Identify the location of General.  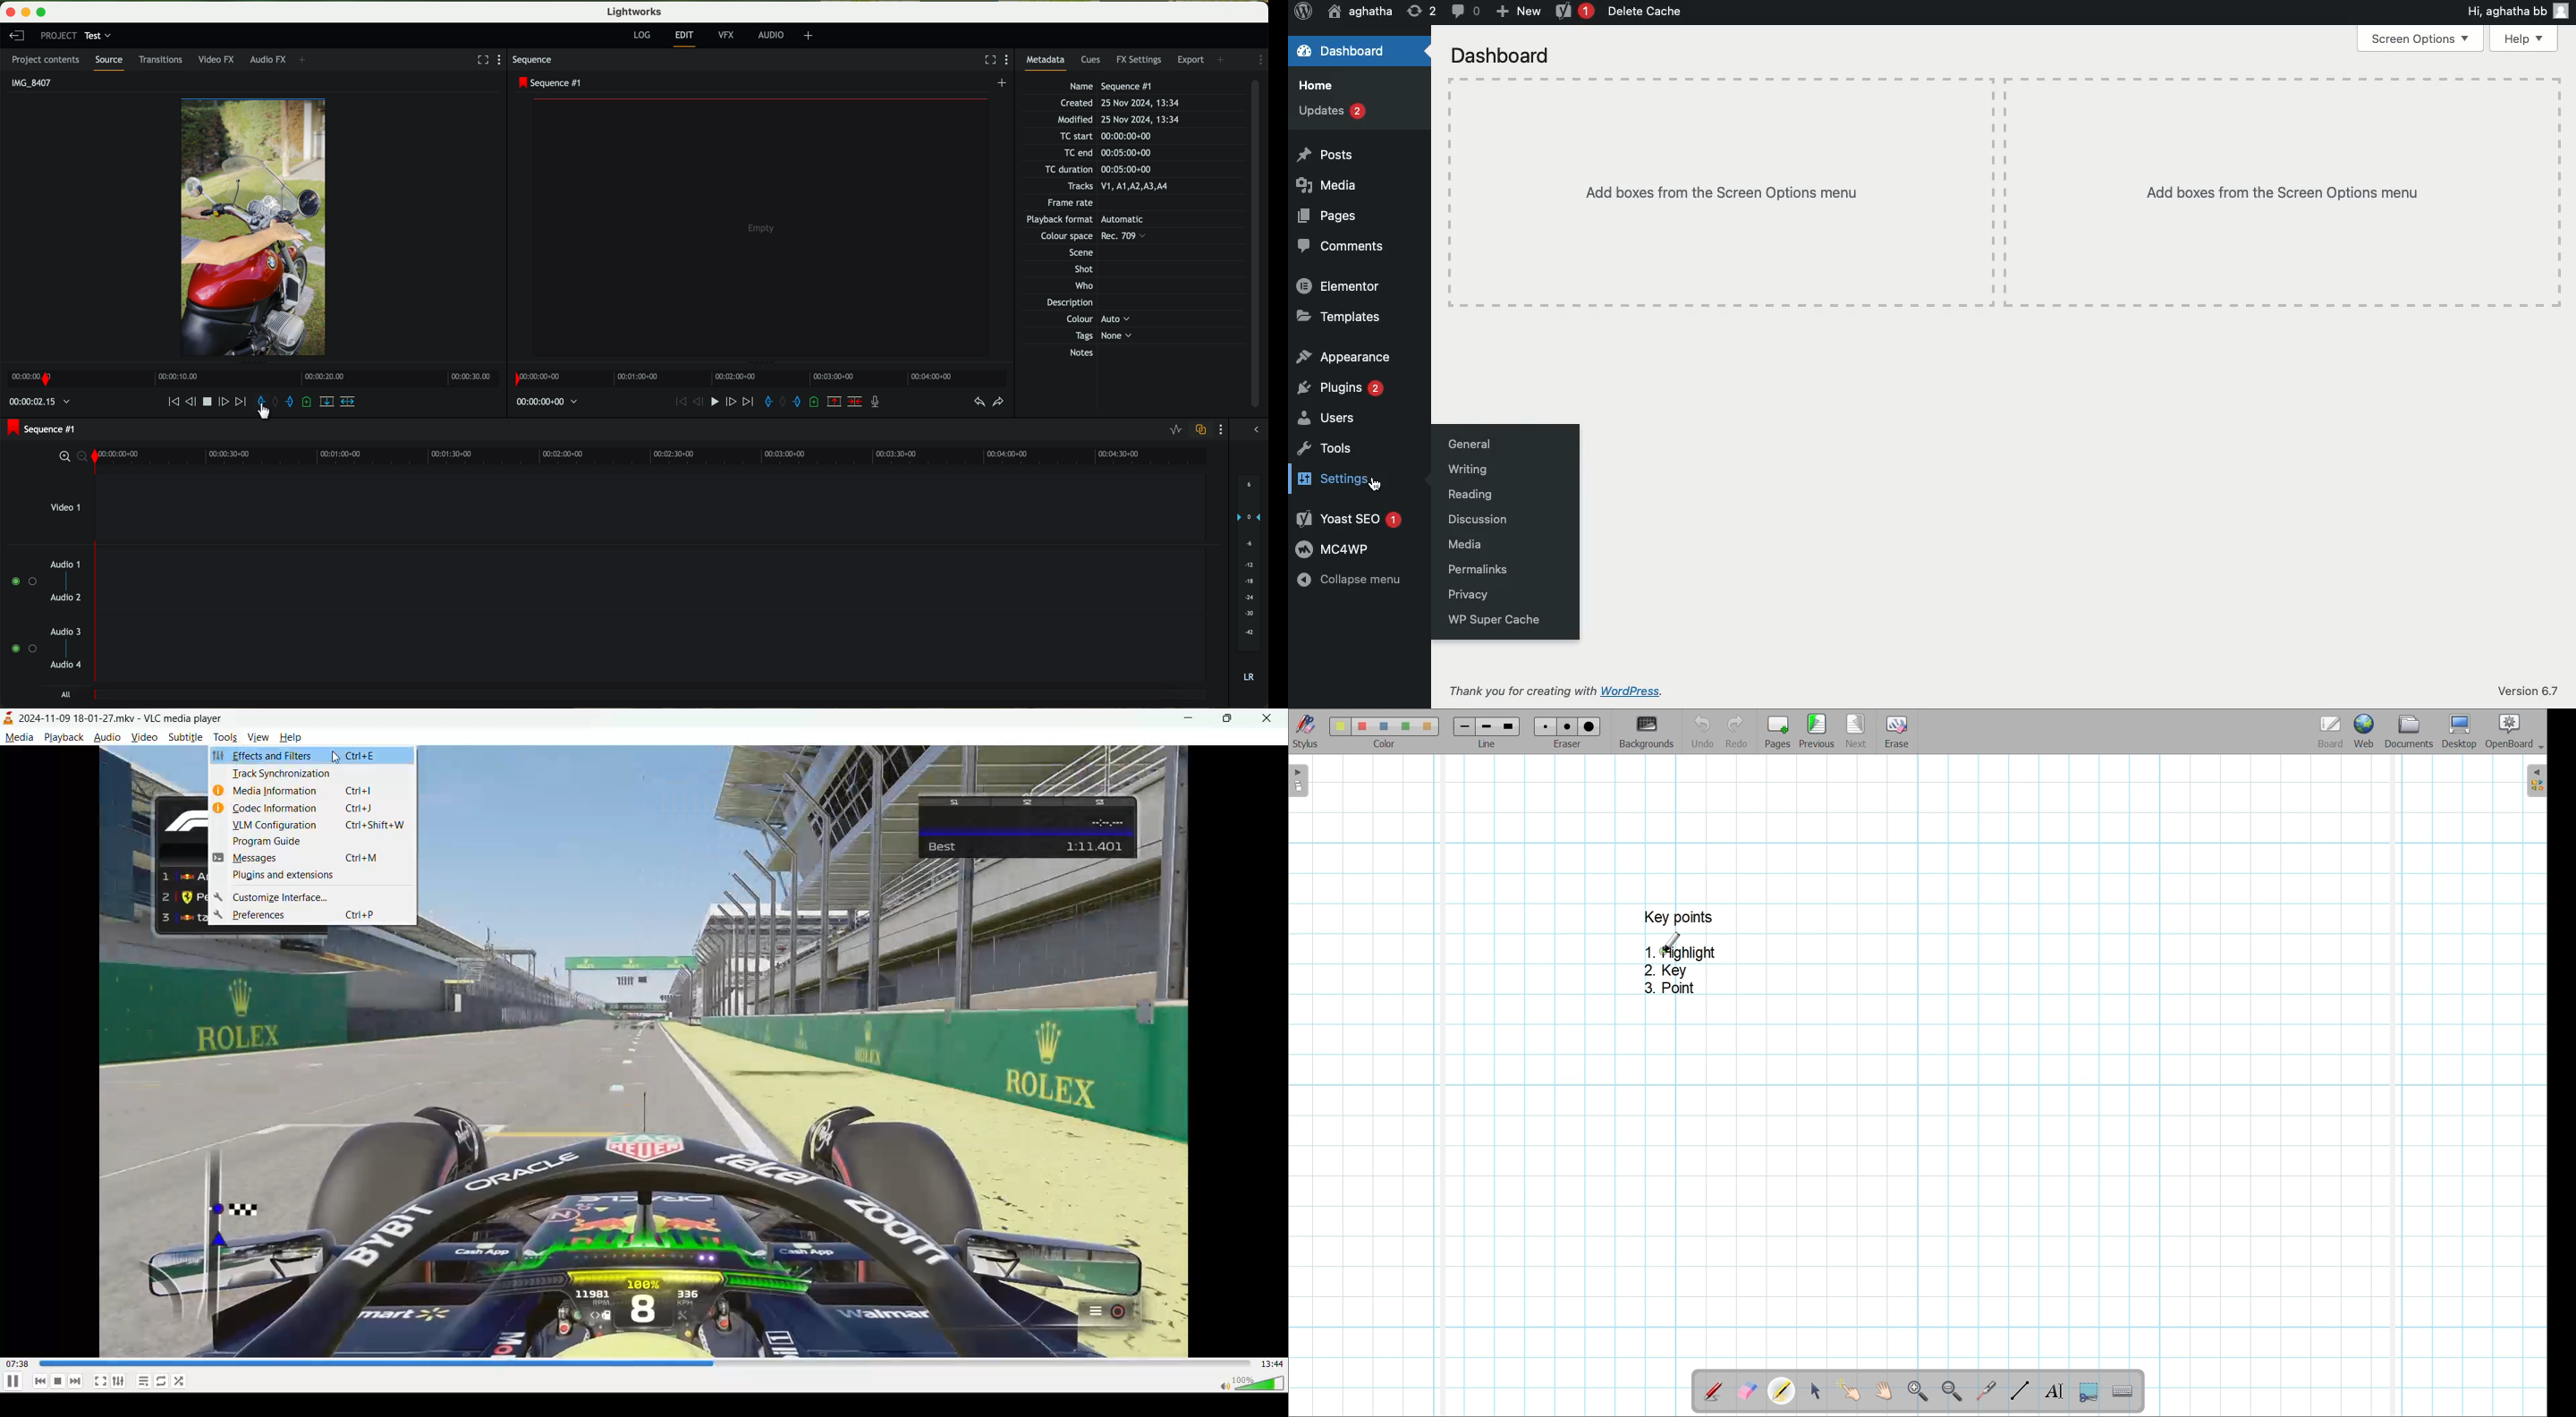
(1470, 444).